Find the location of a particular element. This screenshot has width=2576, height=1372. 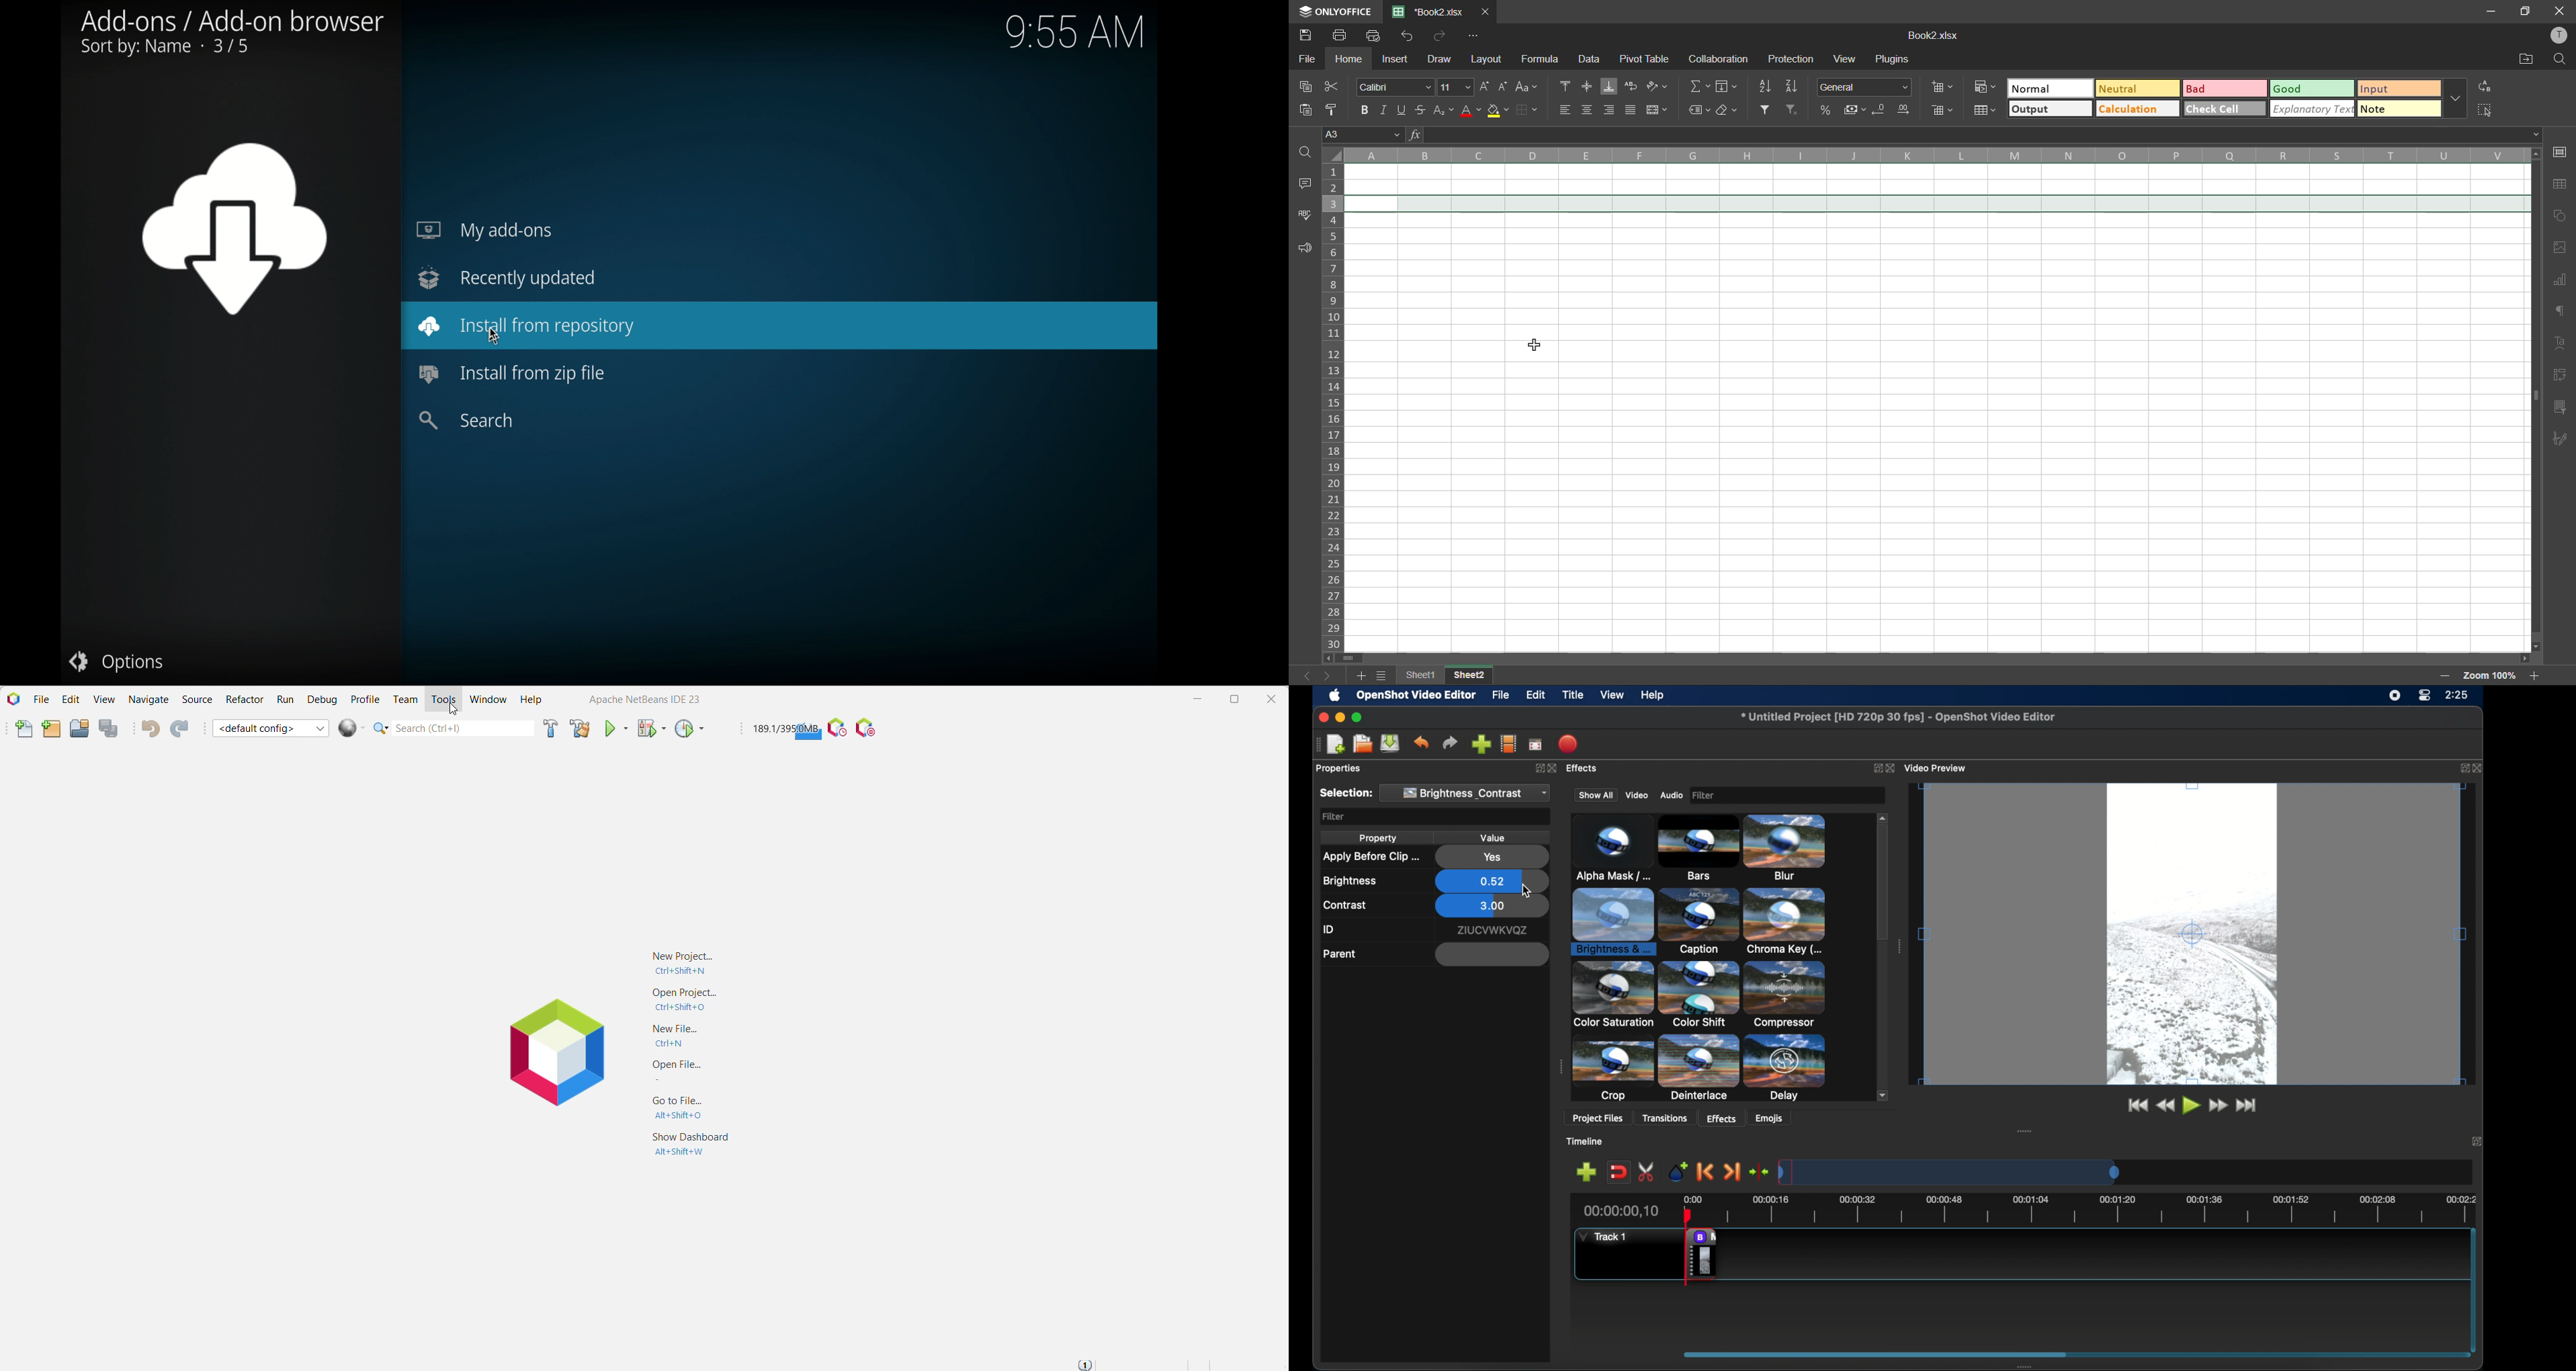

install from zip file is located at coordinates (514, 374).